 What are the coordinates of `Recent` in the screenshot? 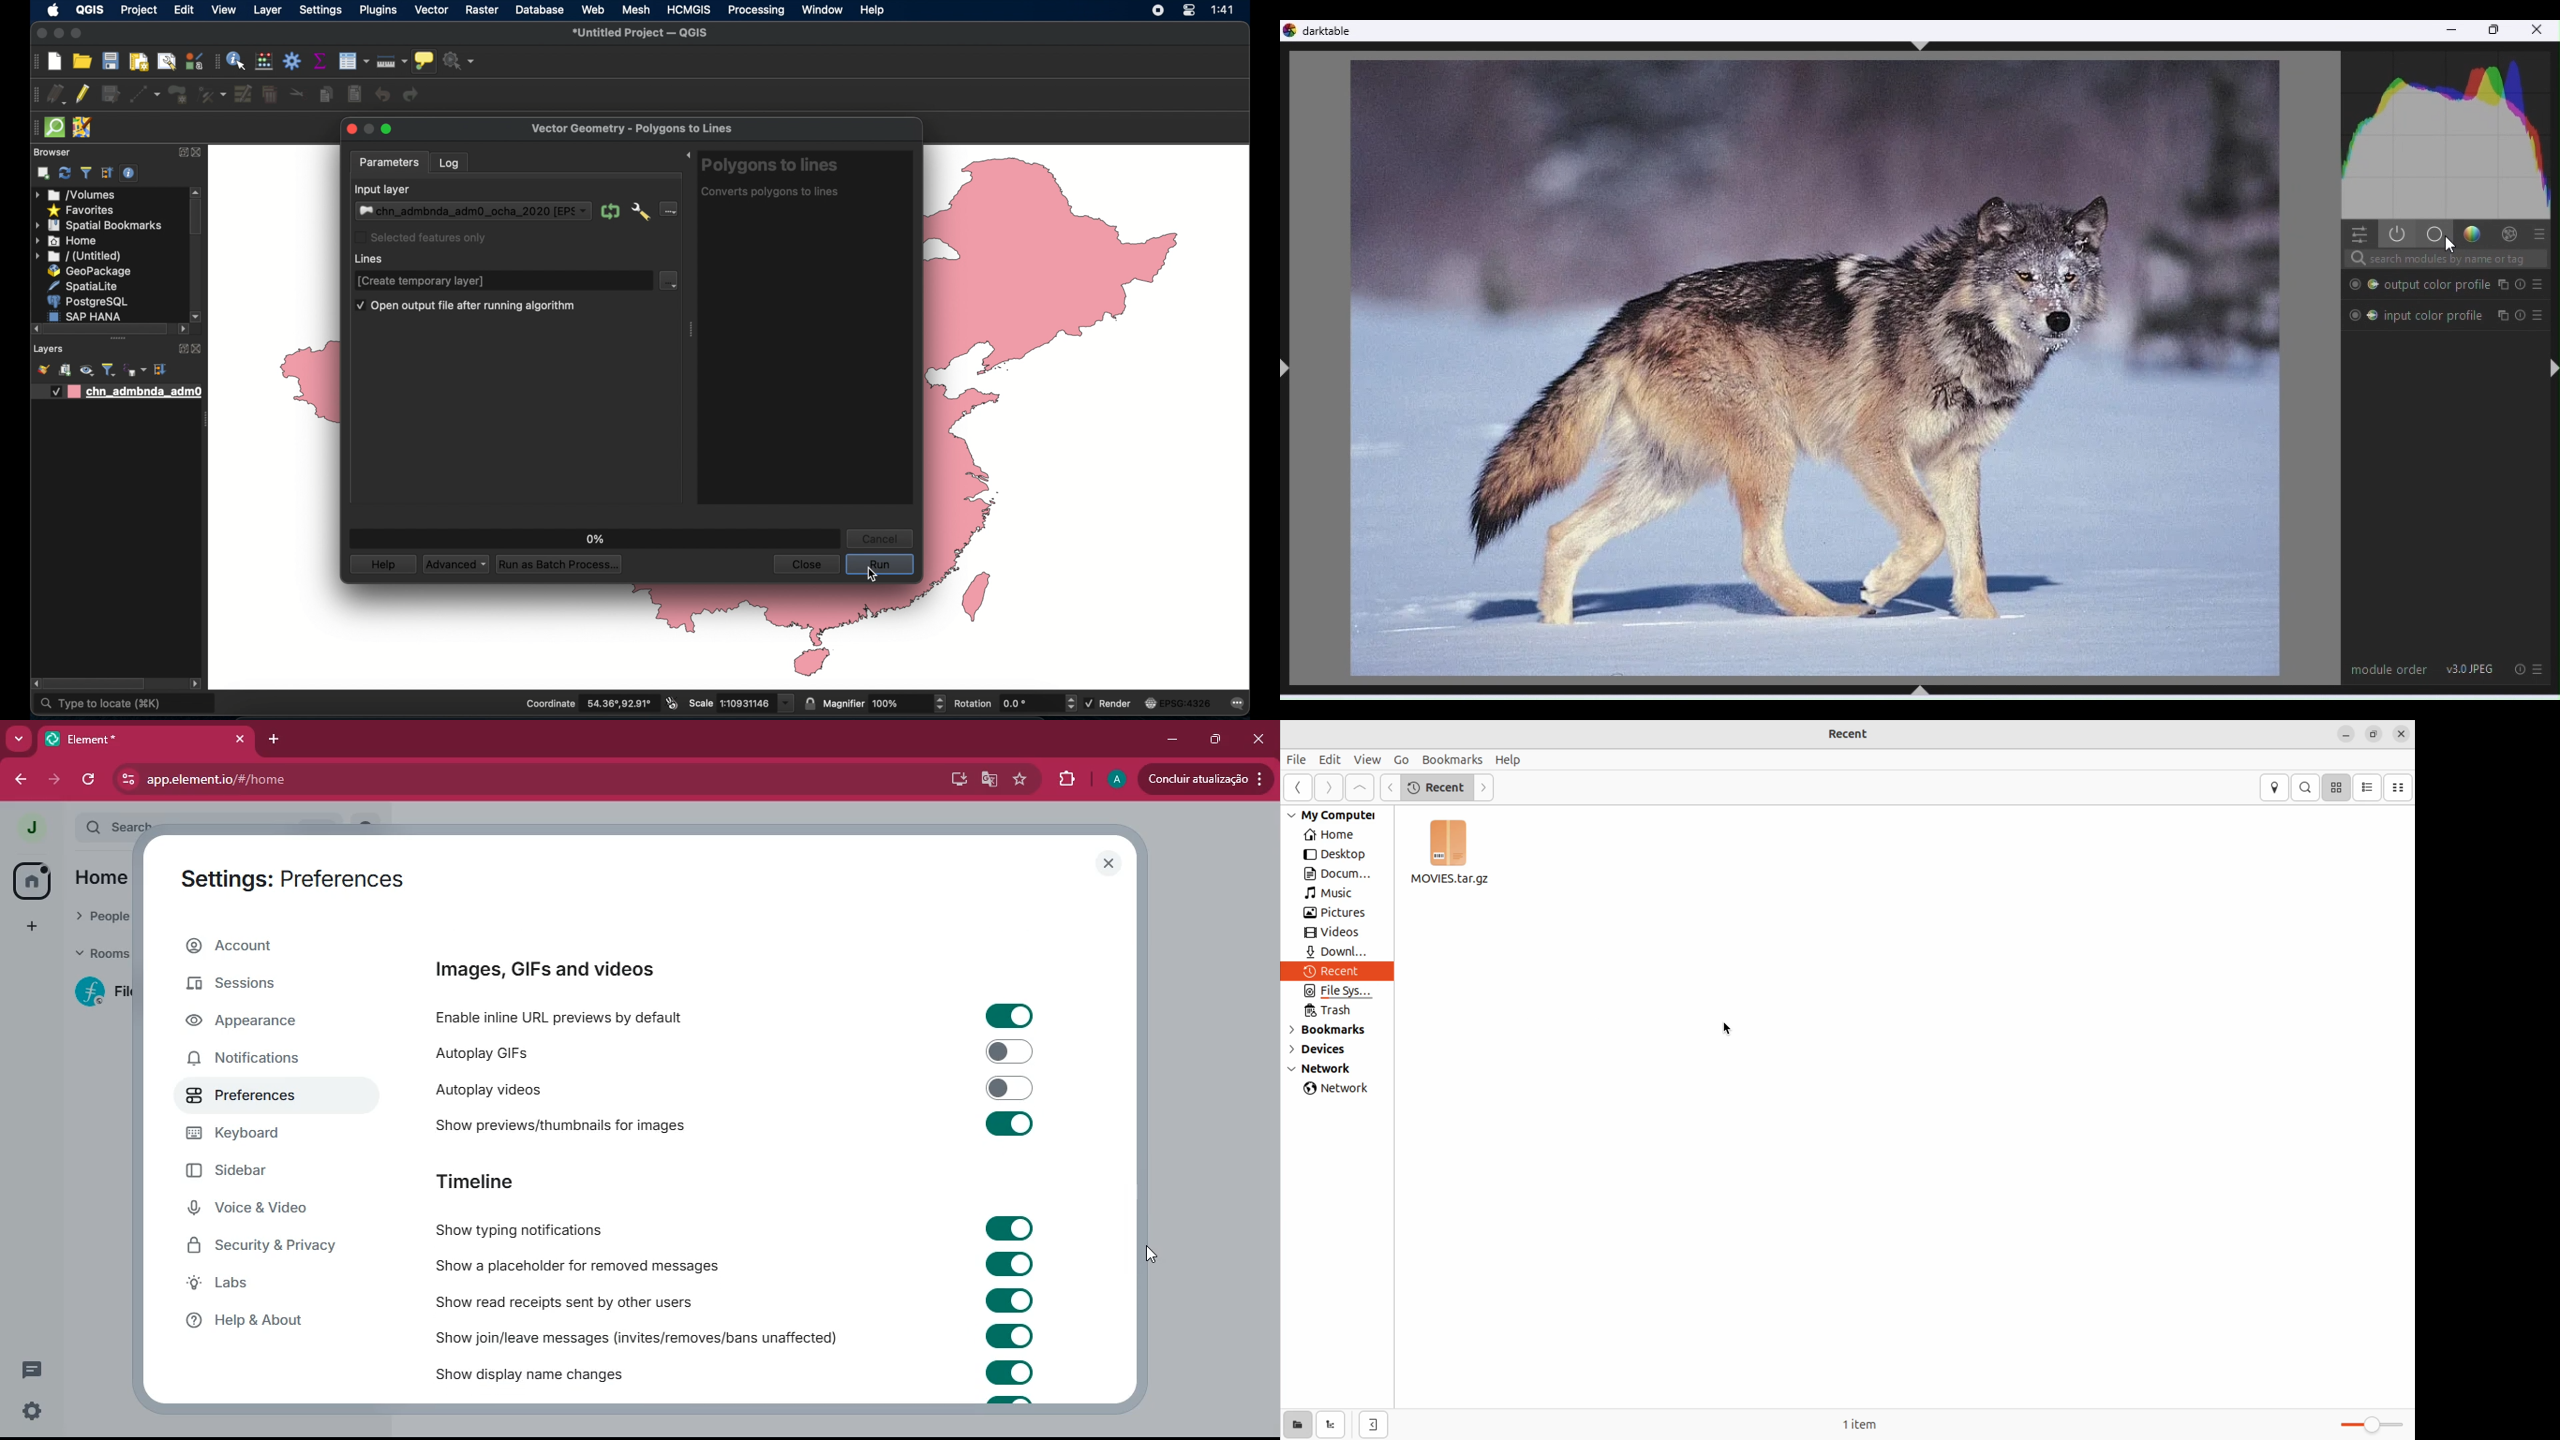 It's located at (1860, 734).